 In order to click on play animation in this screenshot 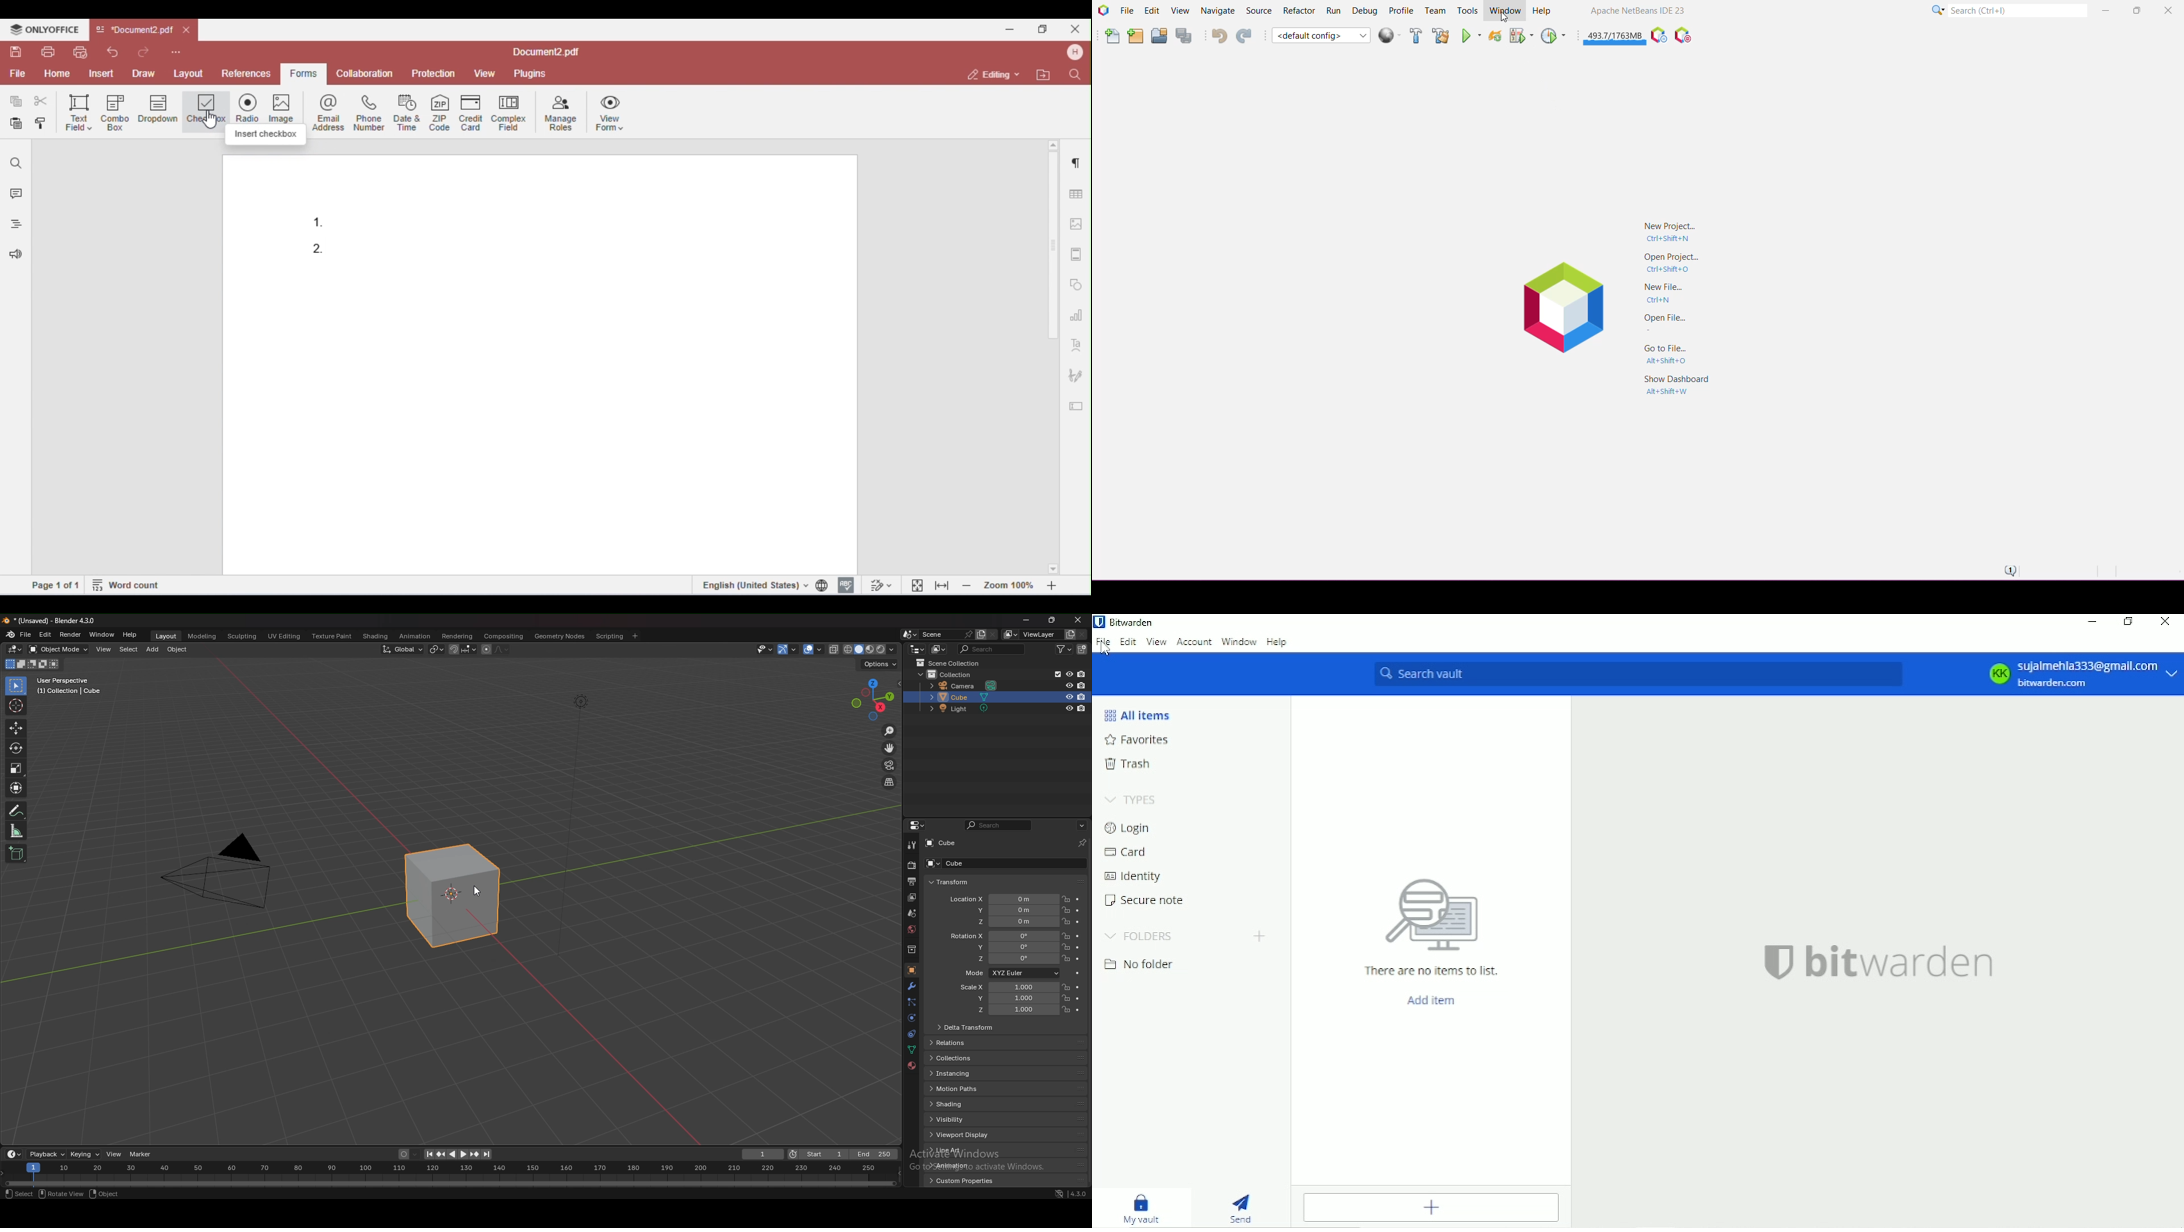, I will do `click(458, 1155)`.